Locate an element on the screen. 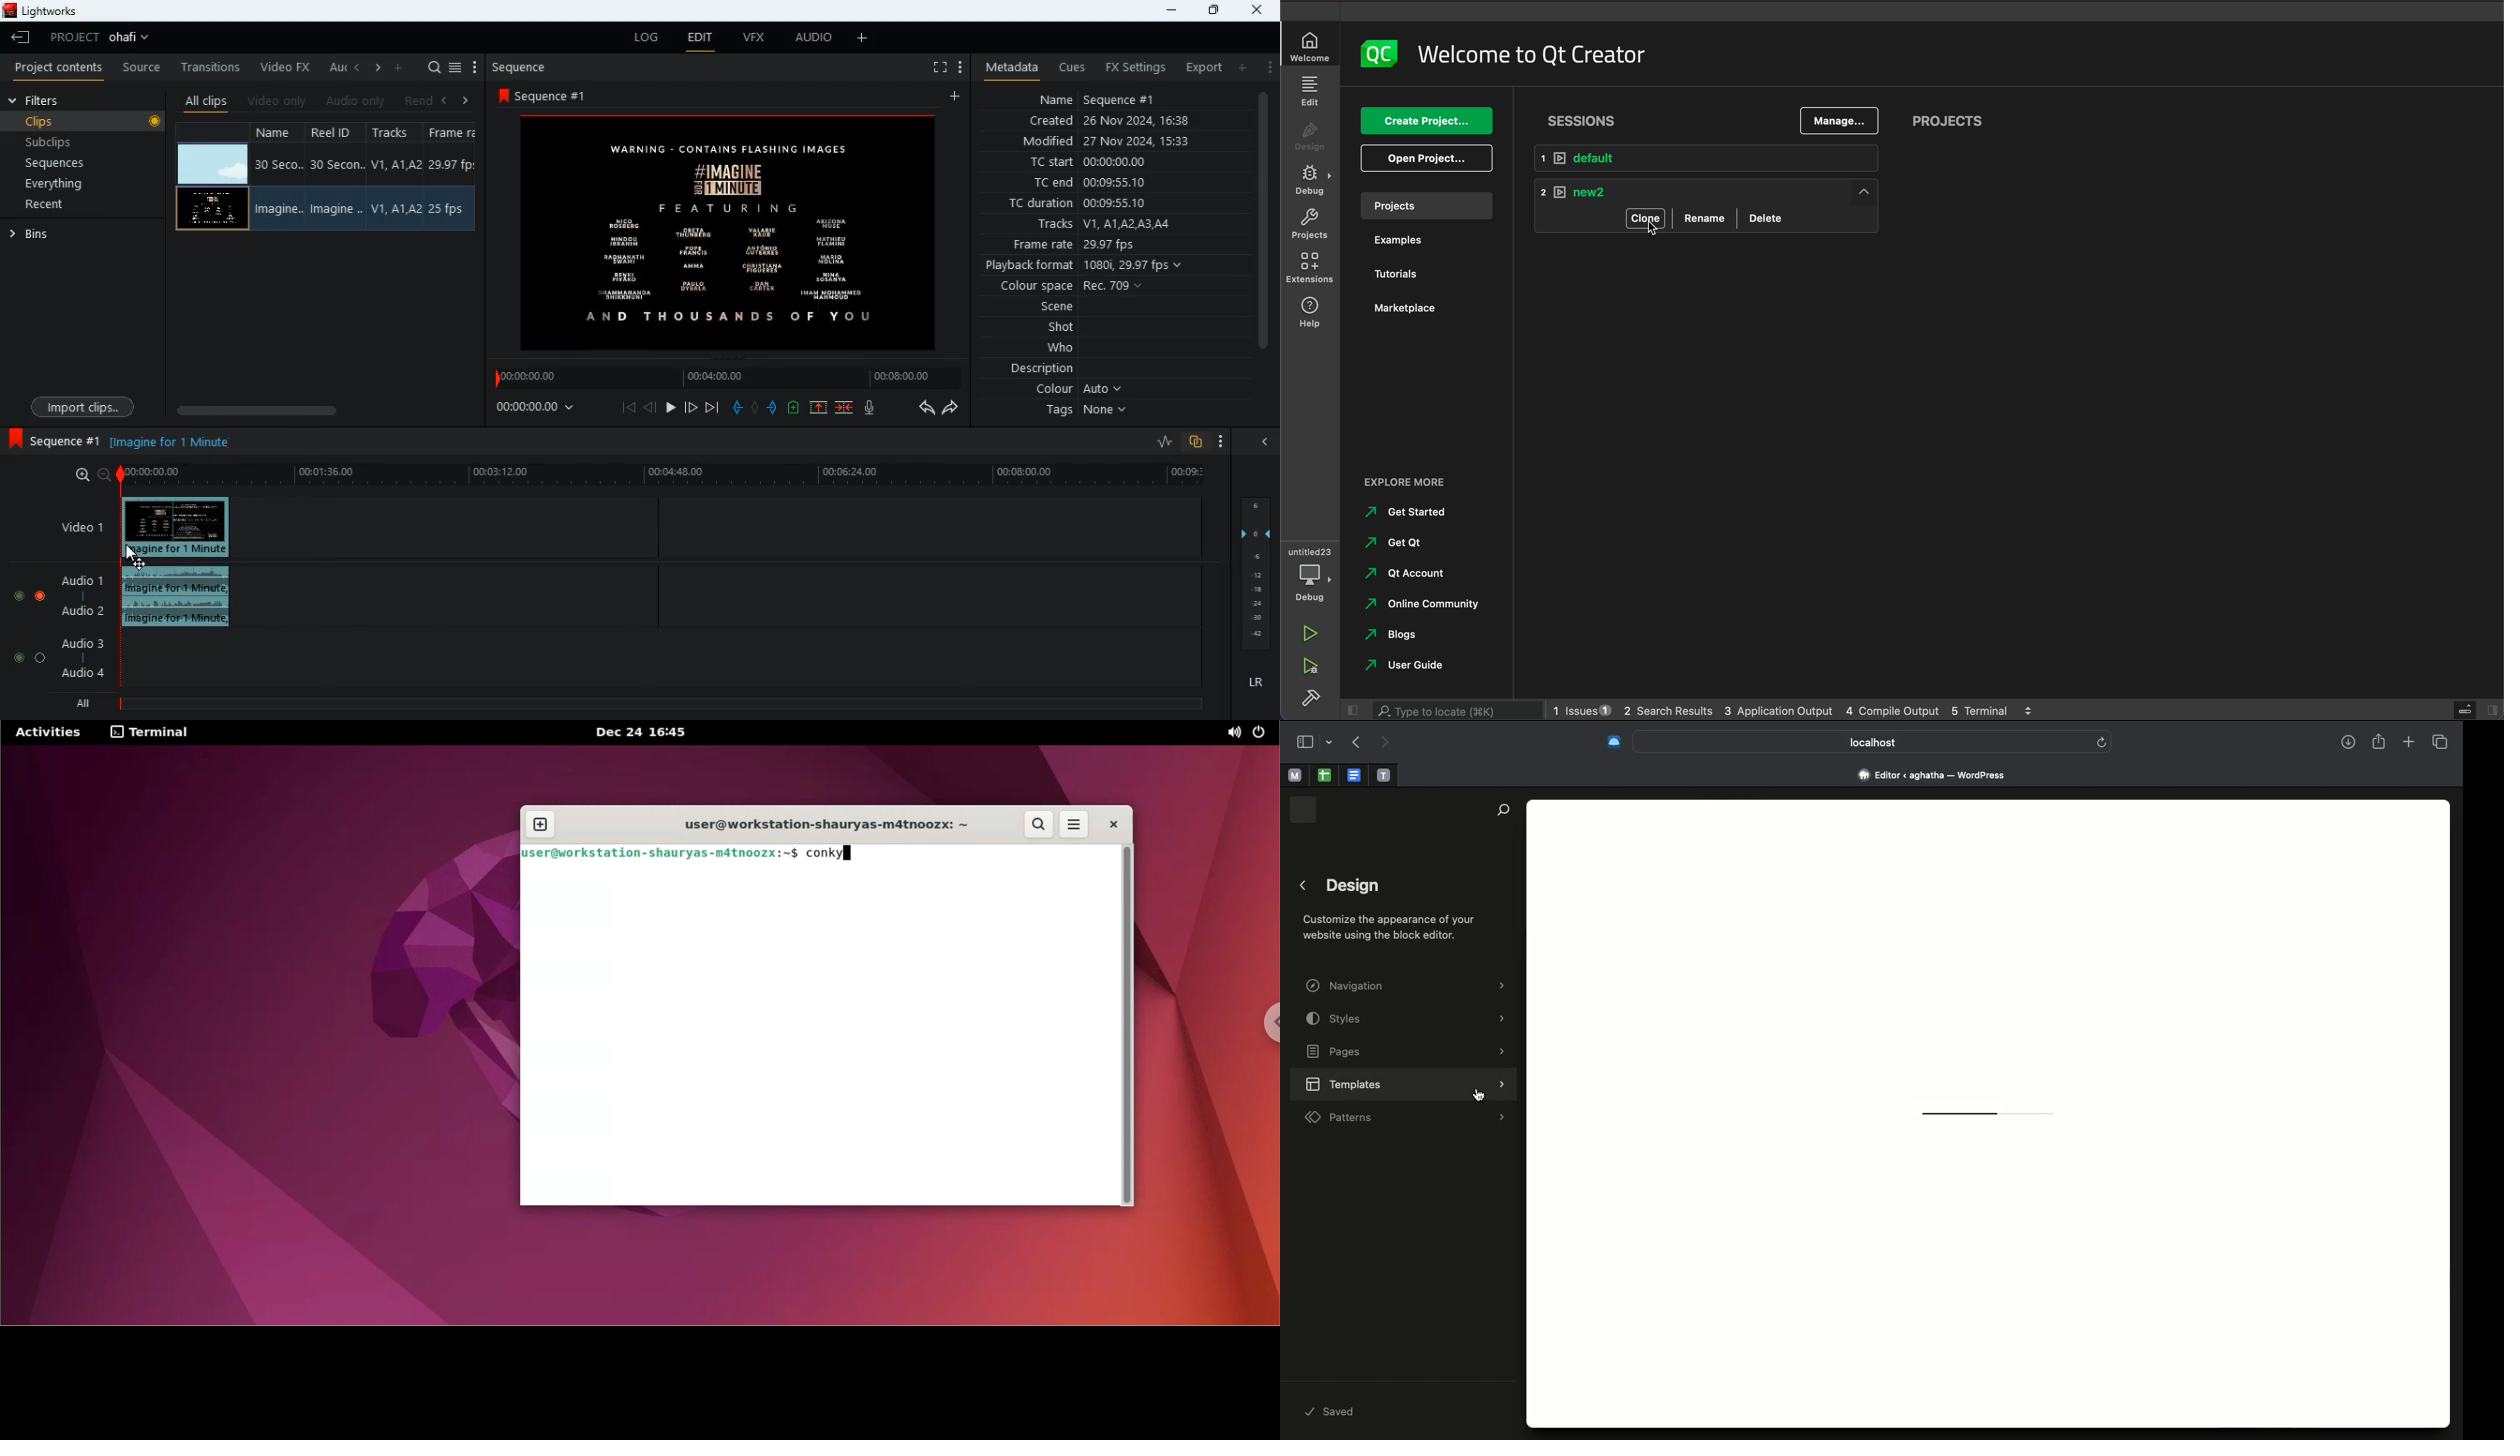  tc duration is located at coordinates (1110, 205).